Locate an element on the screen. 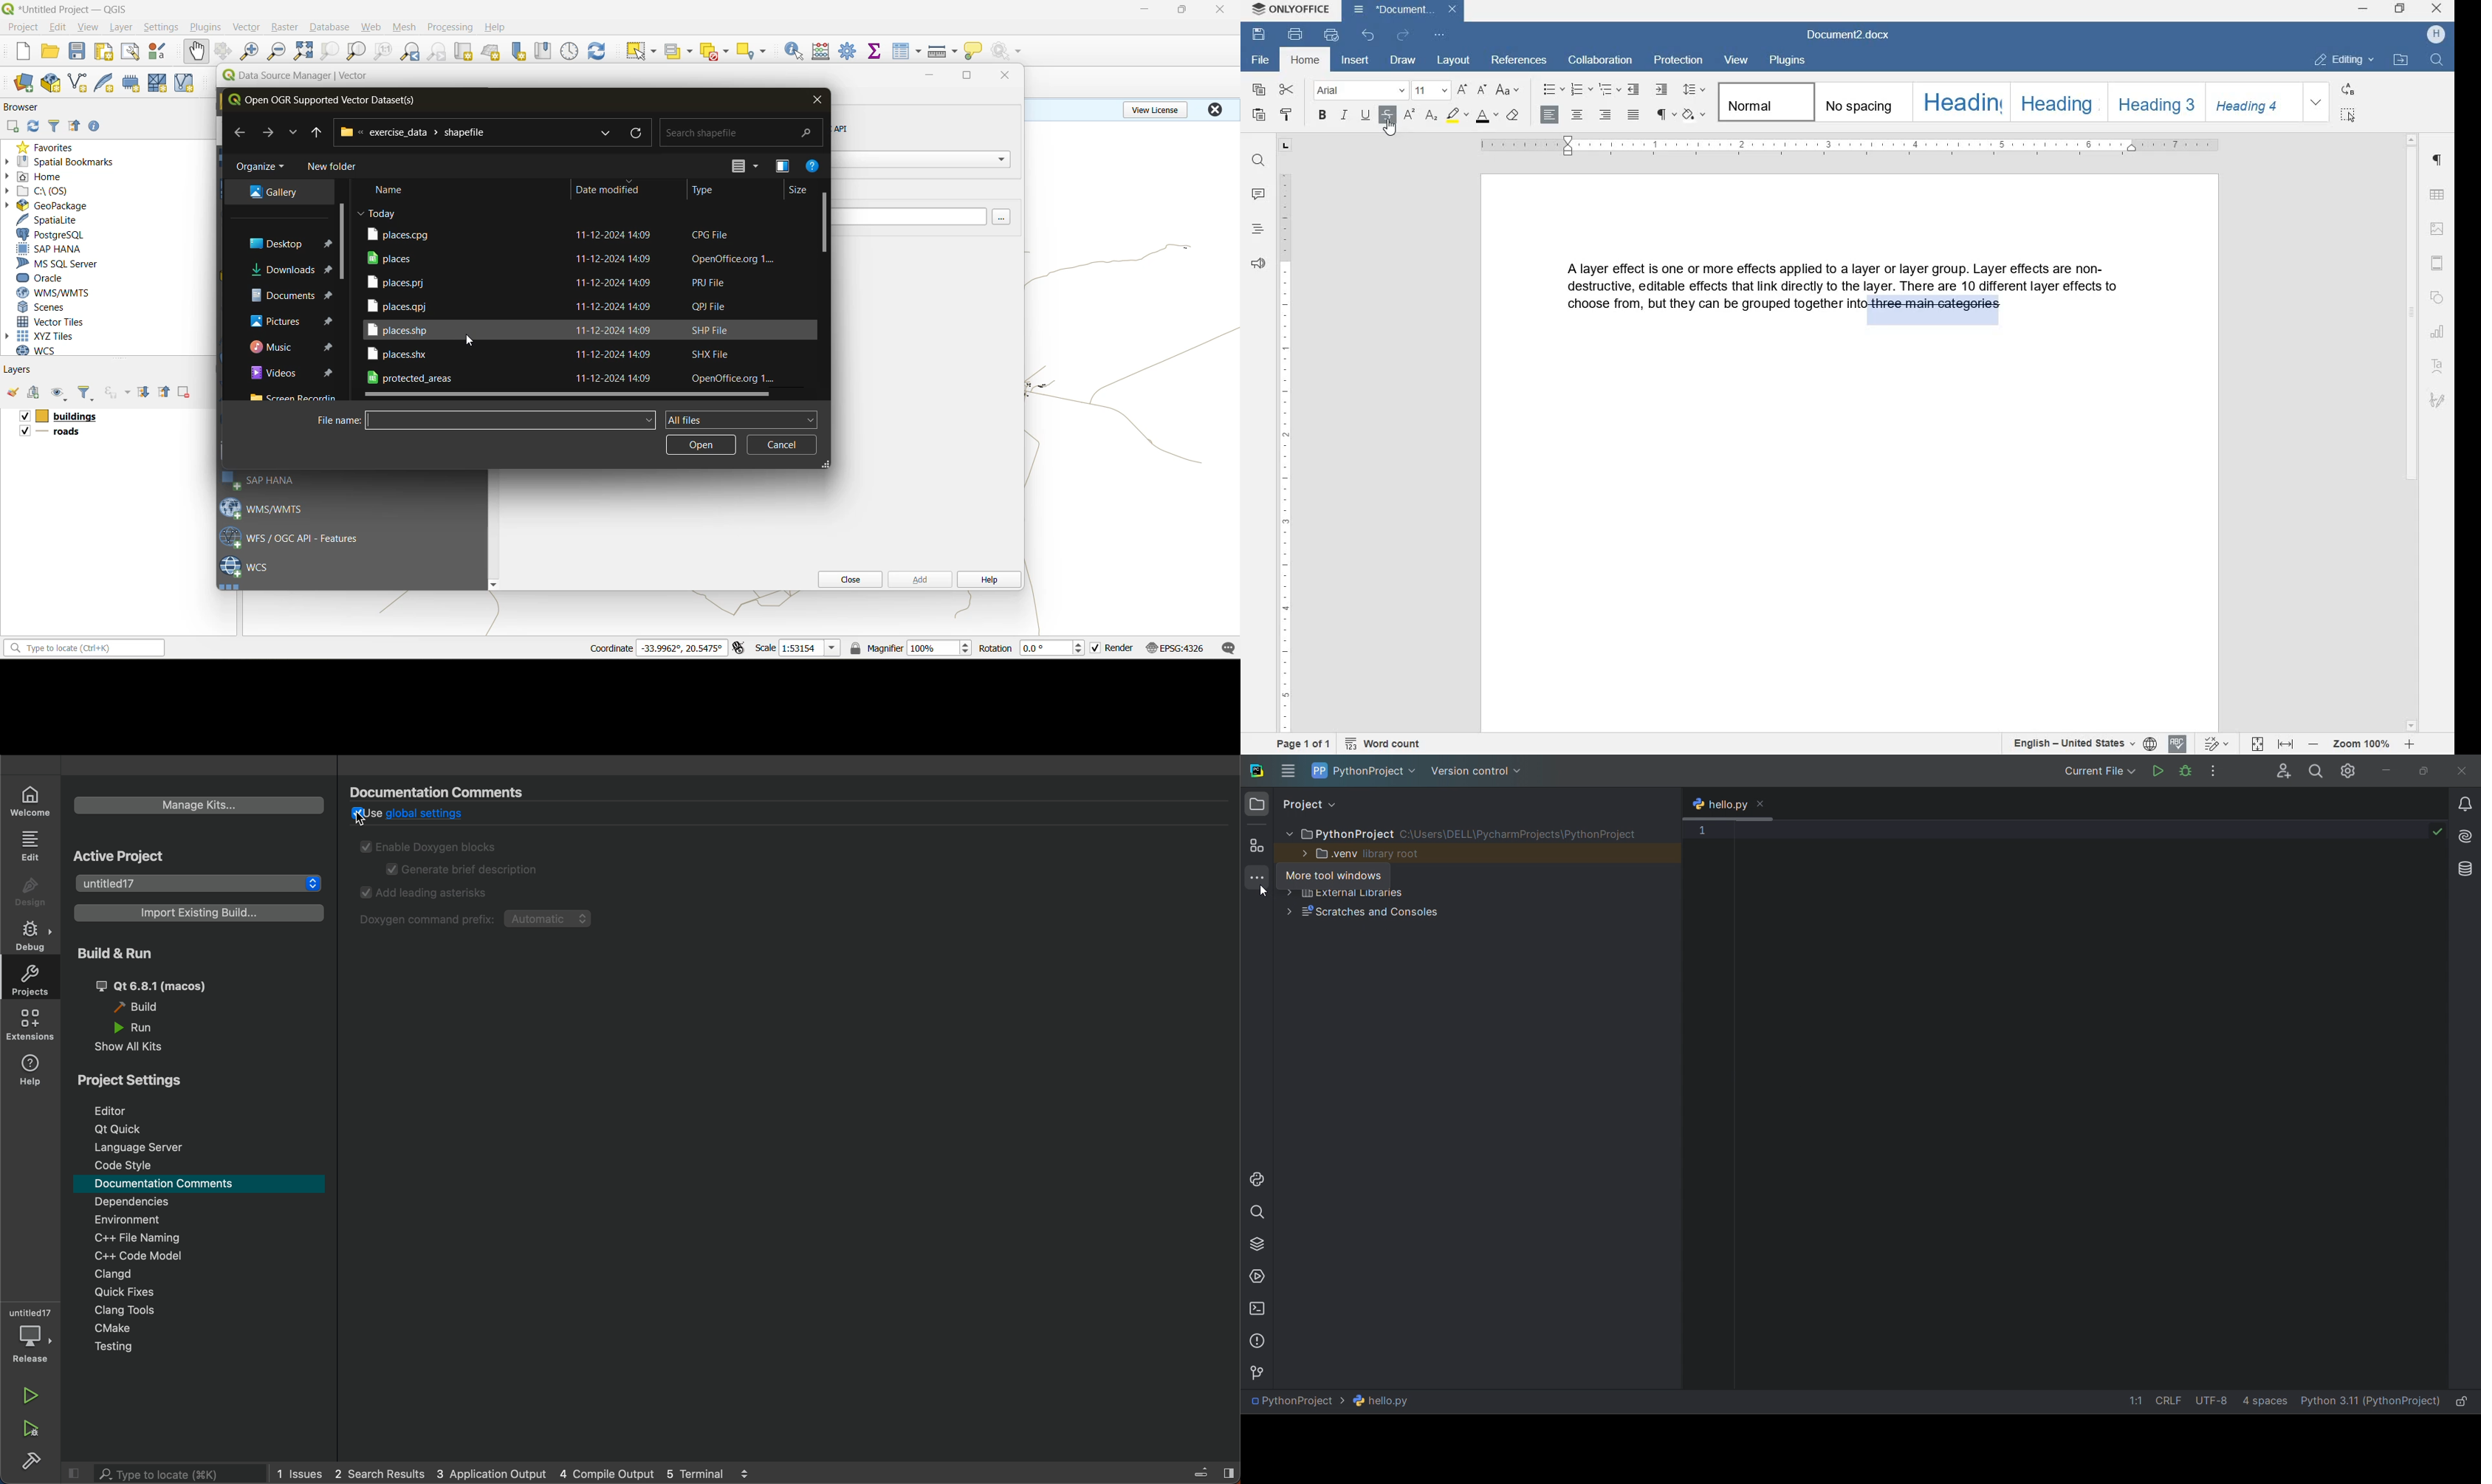 This screenshot has width=2492, height=1484. documents commnets is located at coordinates (446, 792).